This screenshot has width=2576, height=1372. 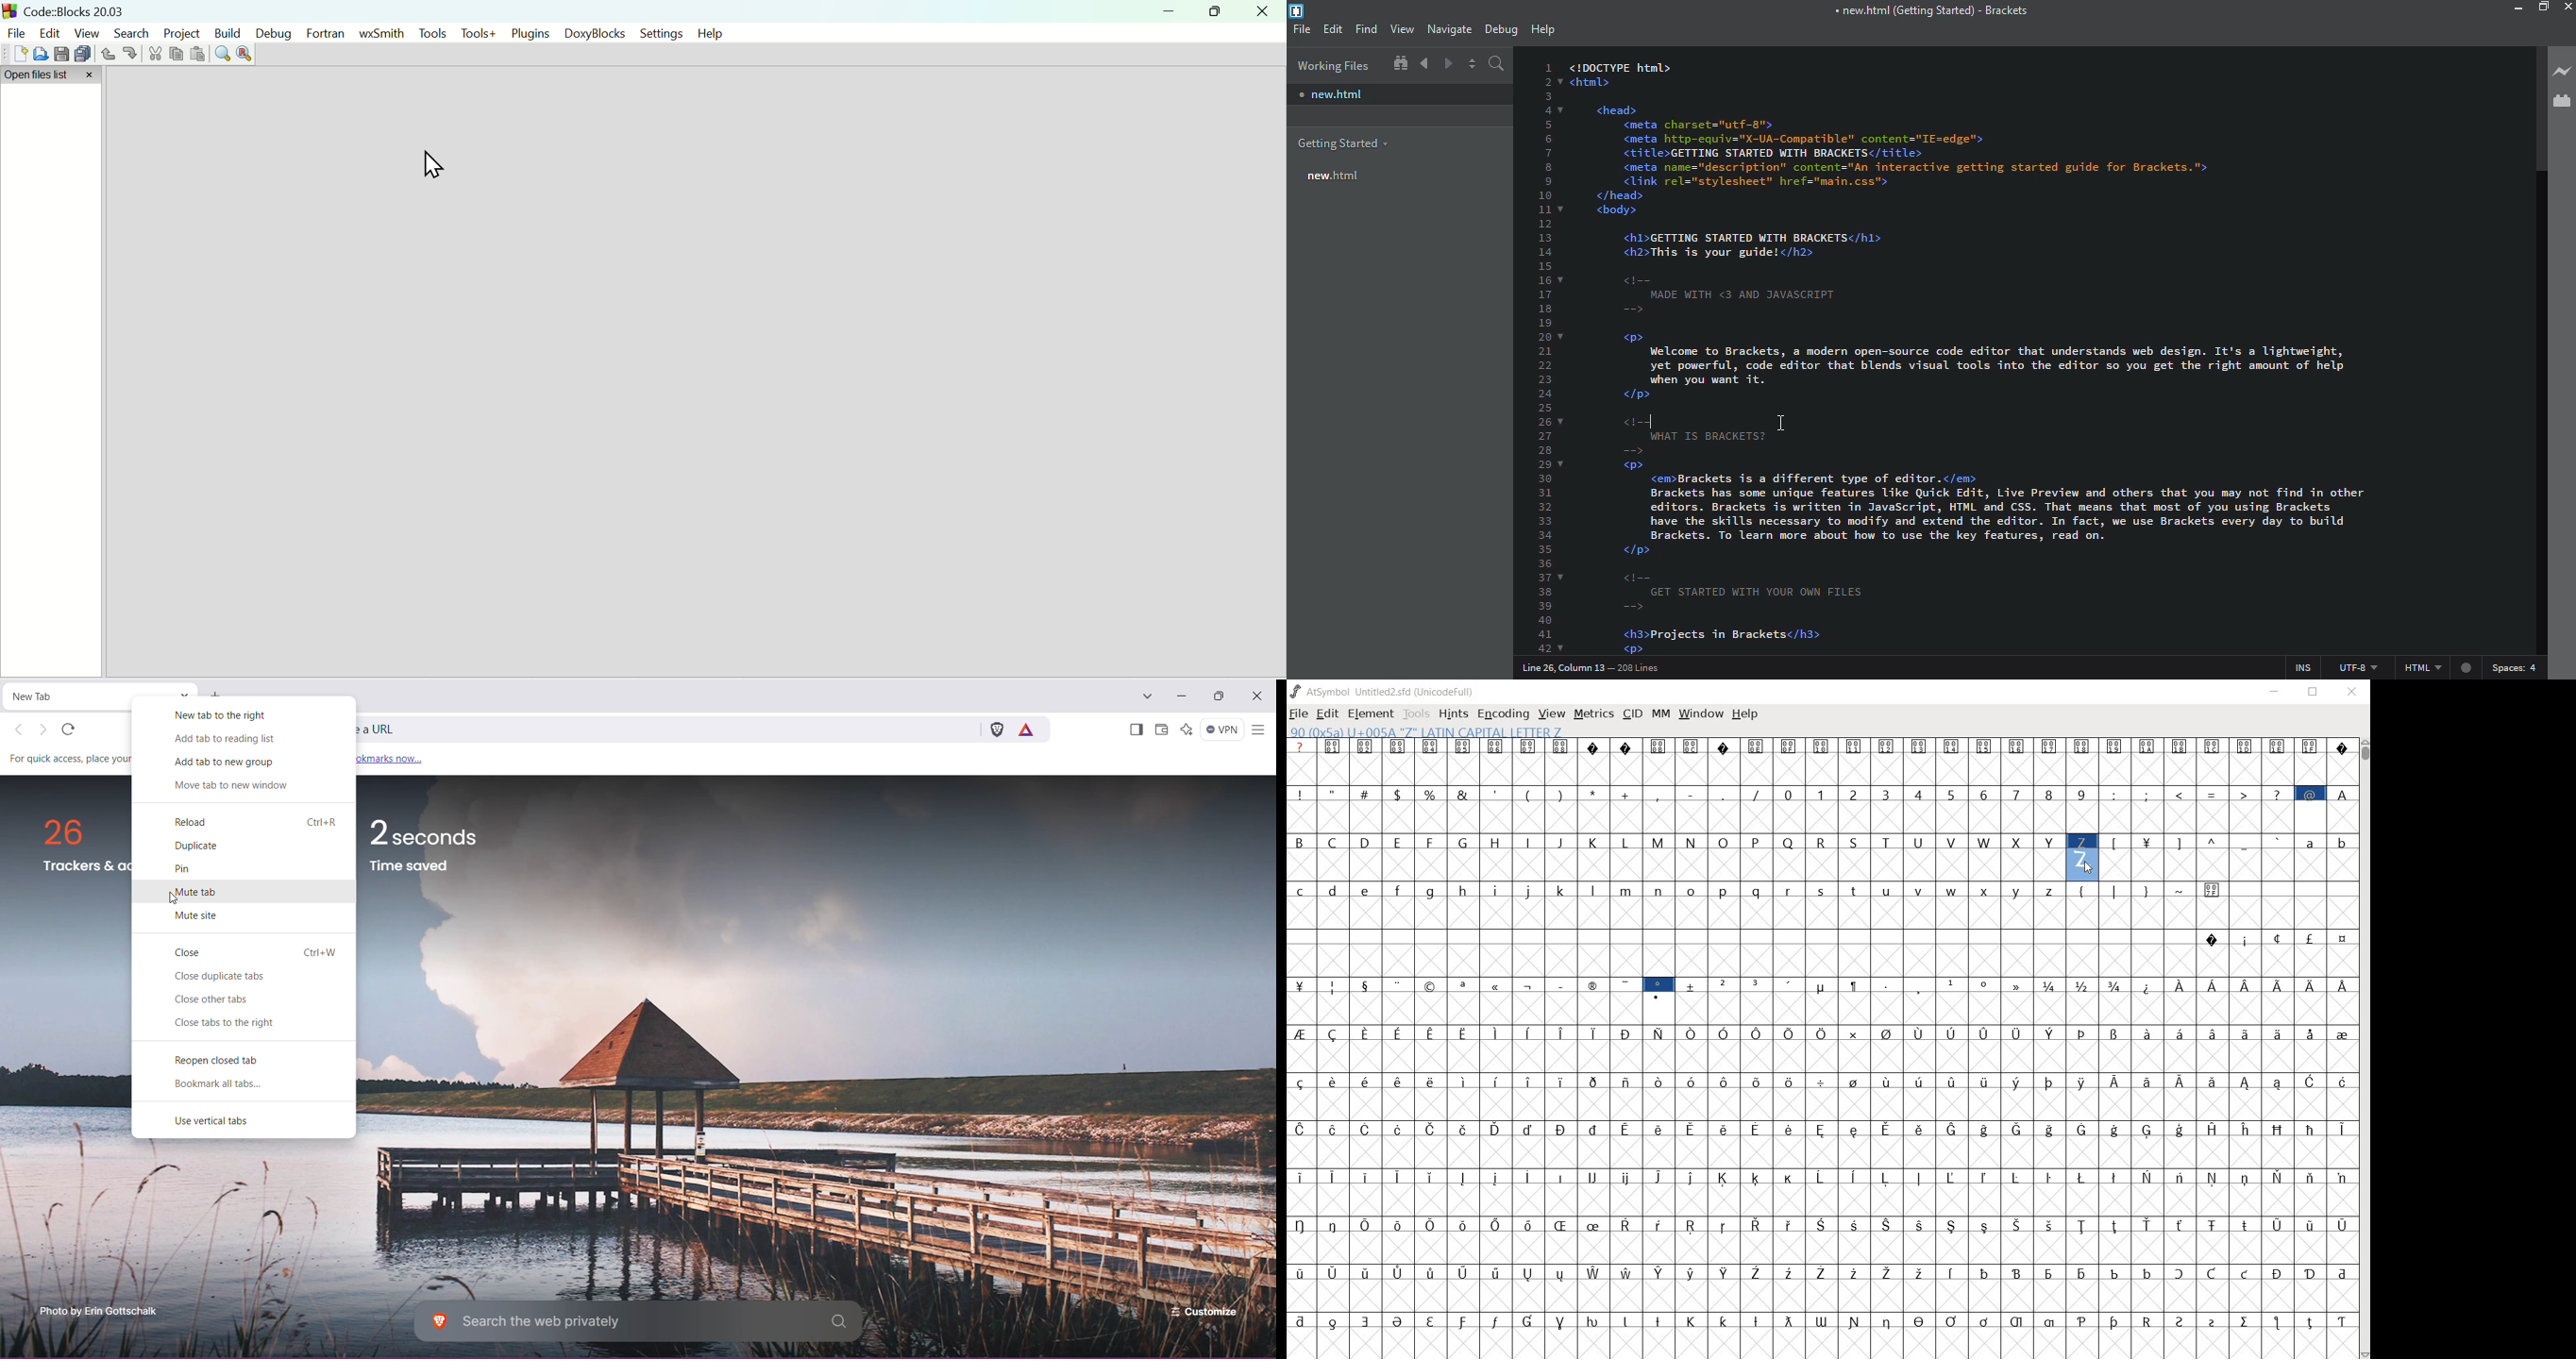 I want to click on line number, so click(x=1549, y=356).